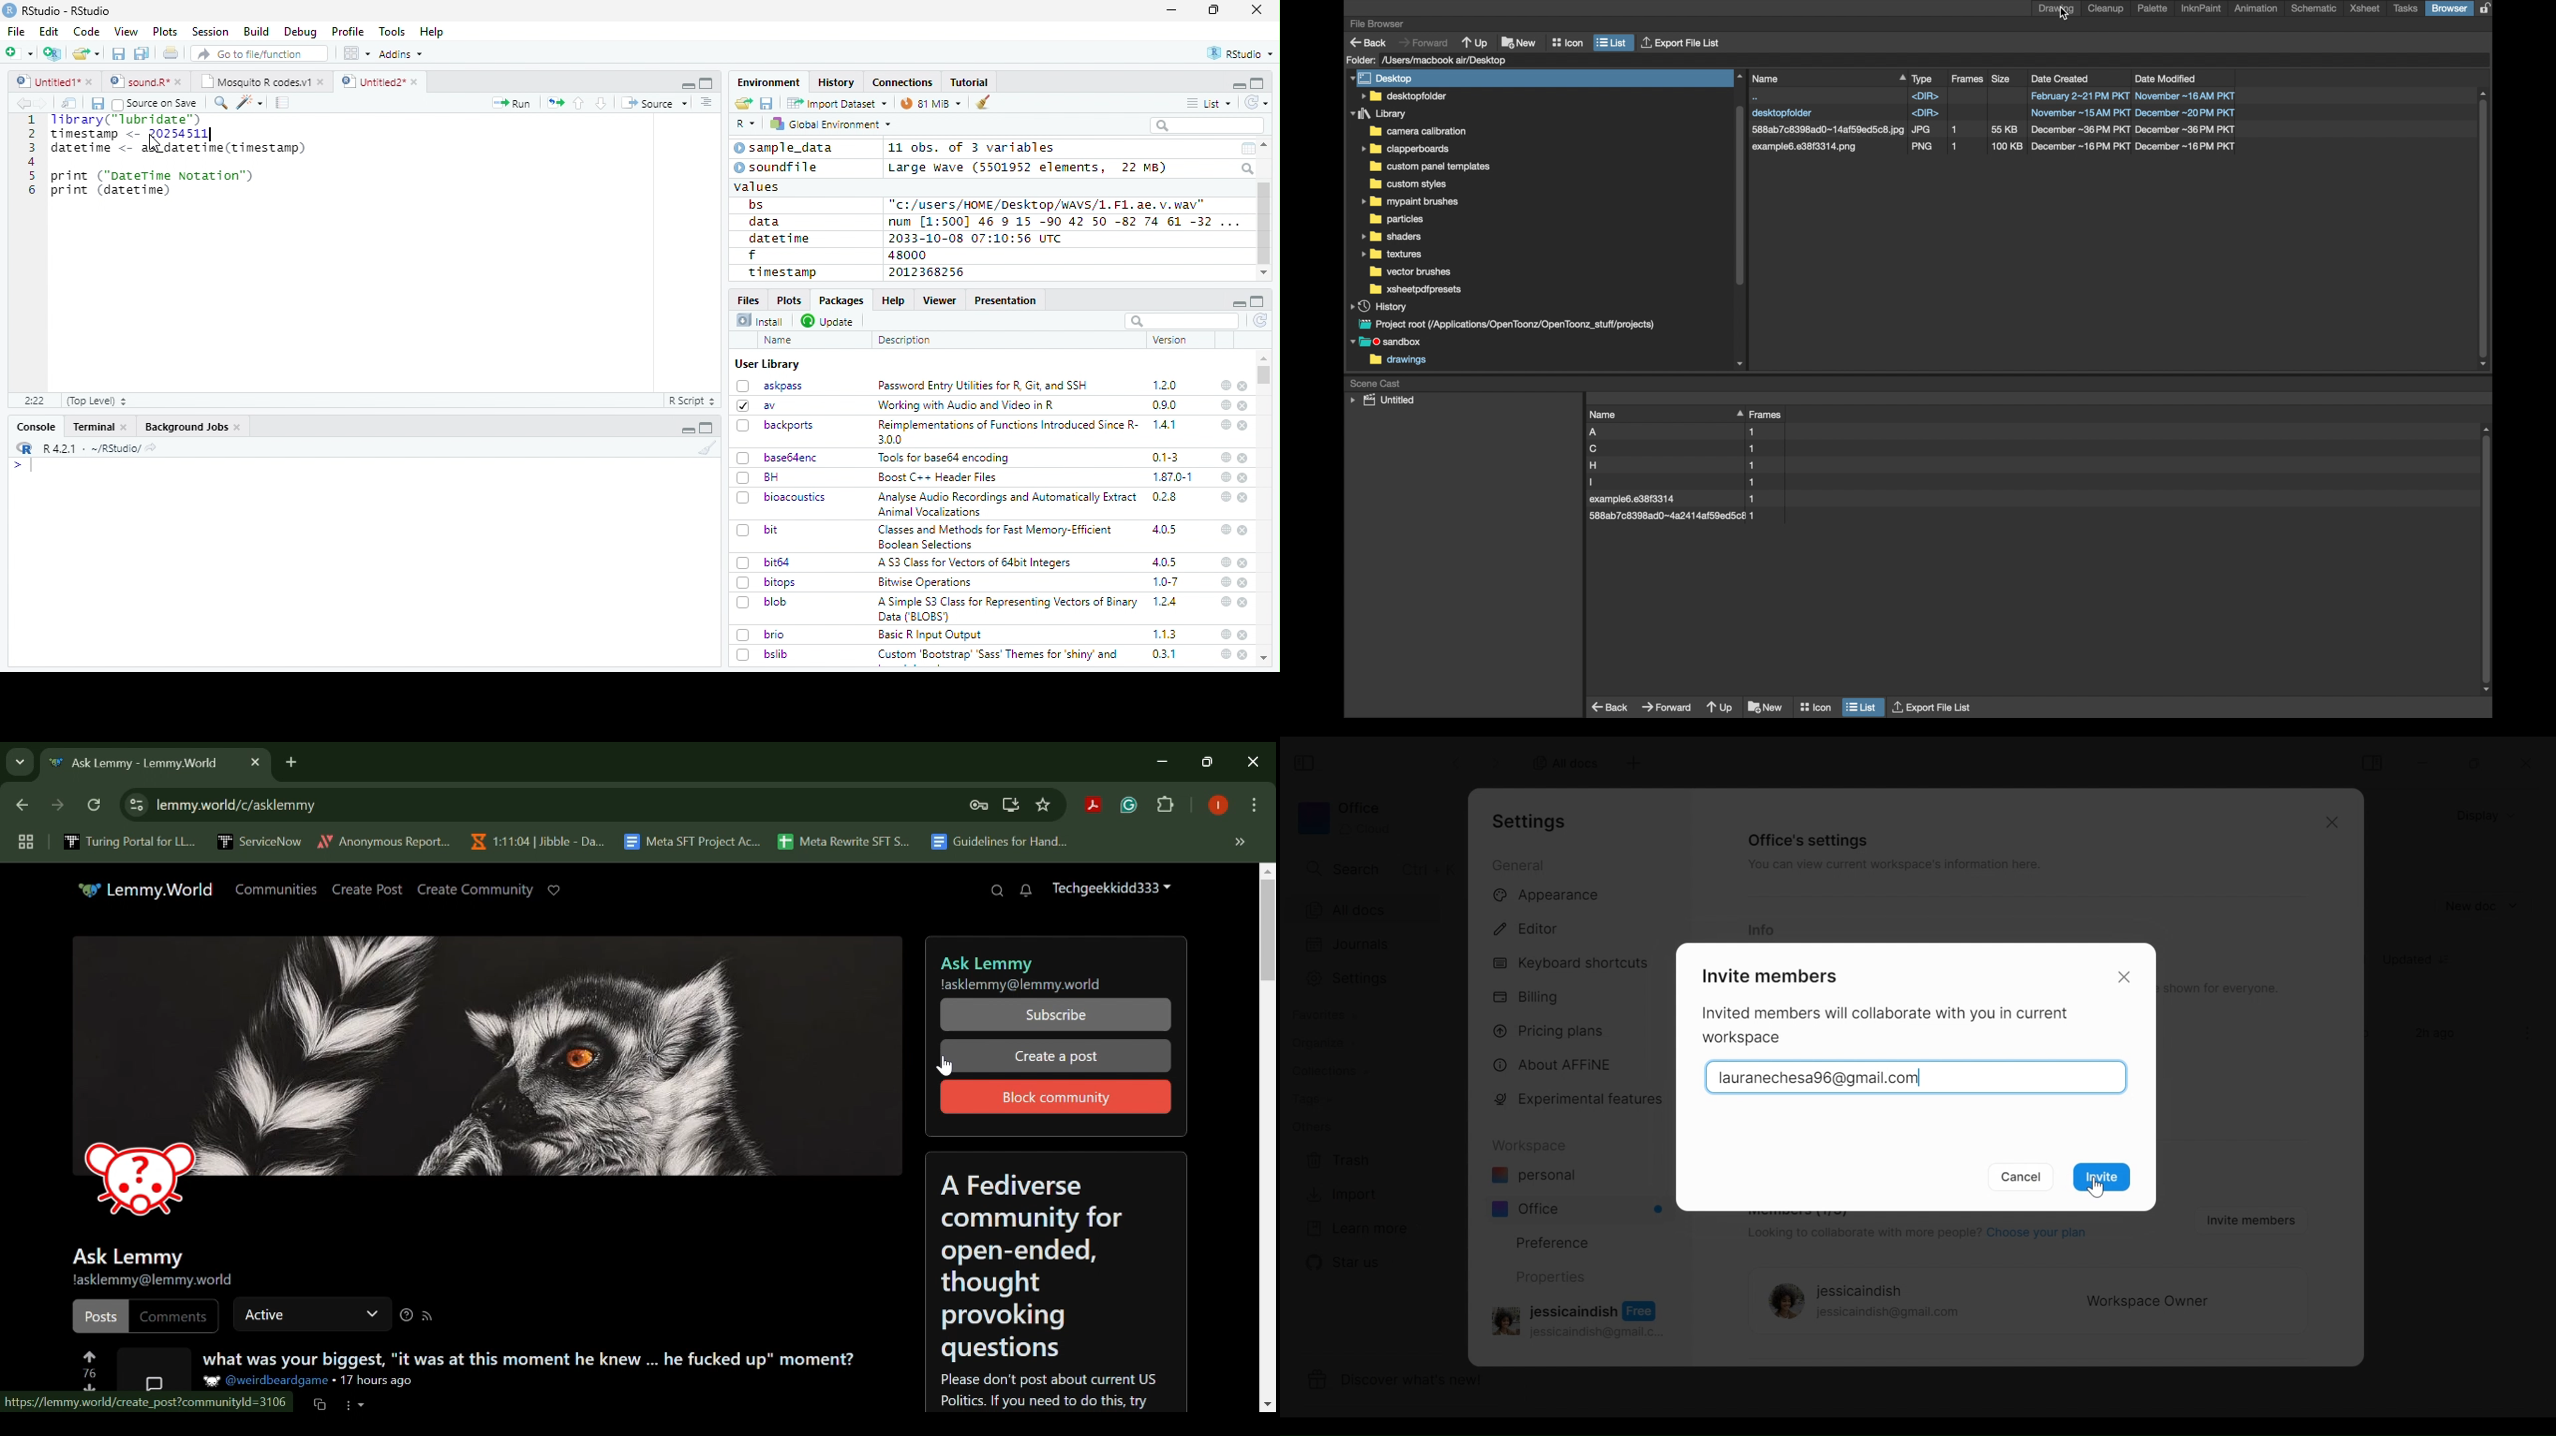  What do you see at coordinates (1167, 583) in the screenshot?
I see `1.0-7` at bounding box center [1167, 583].